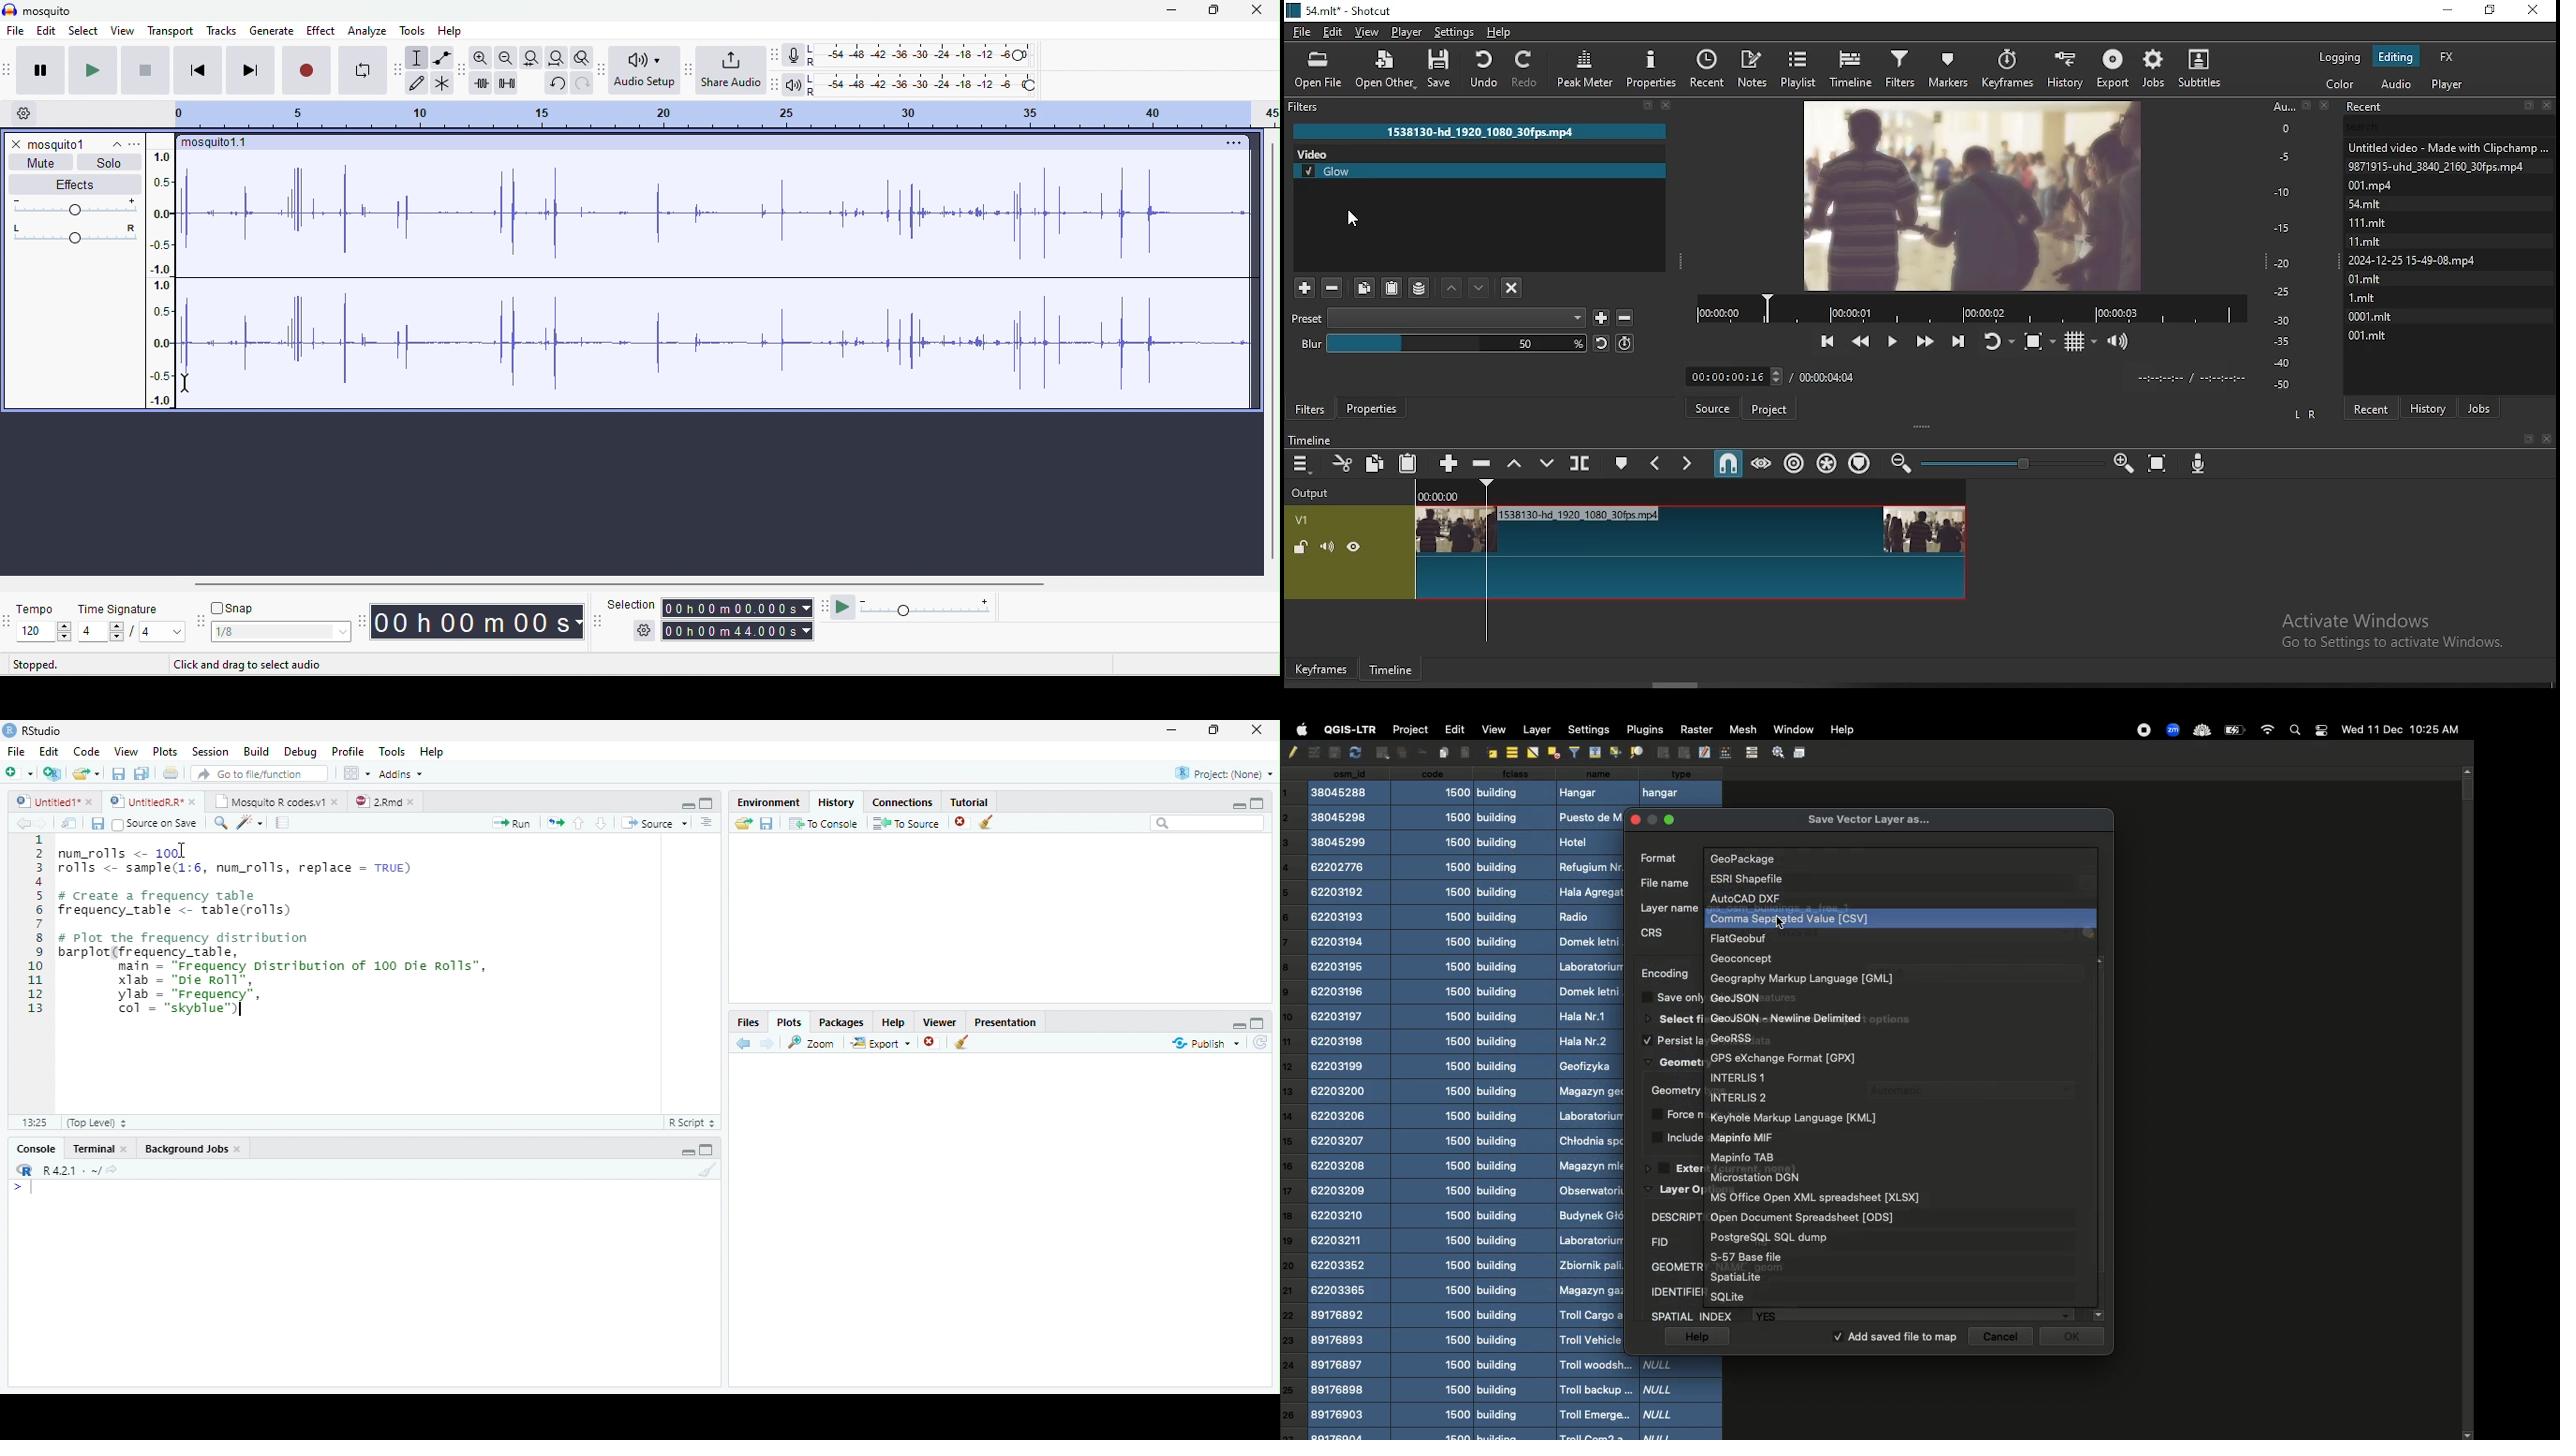  I want to click on Terminal, so click(102, 1148).